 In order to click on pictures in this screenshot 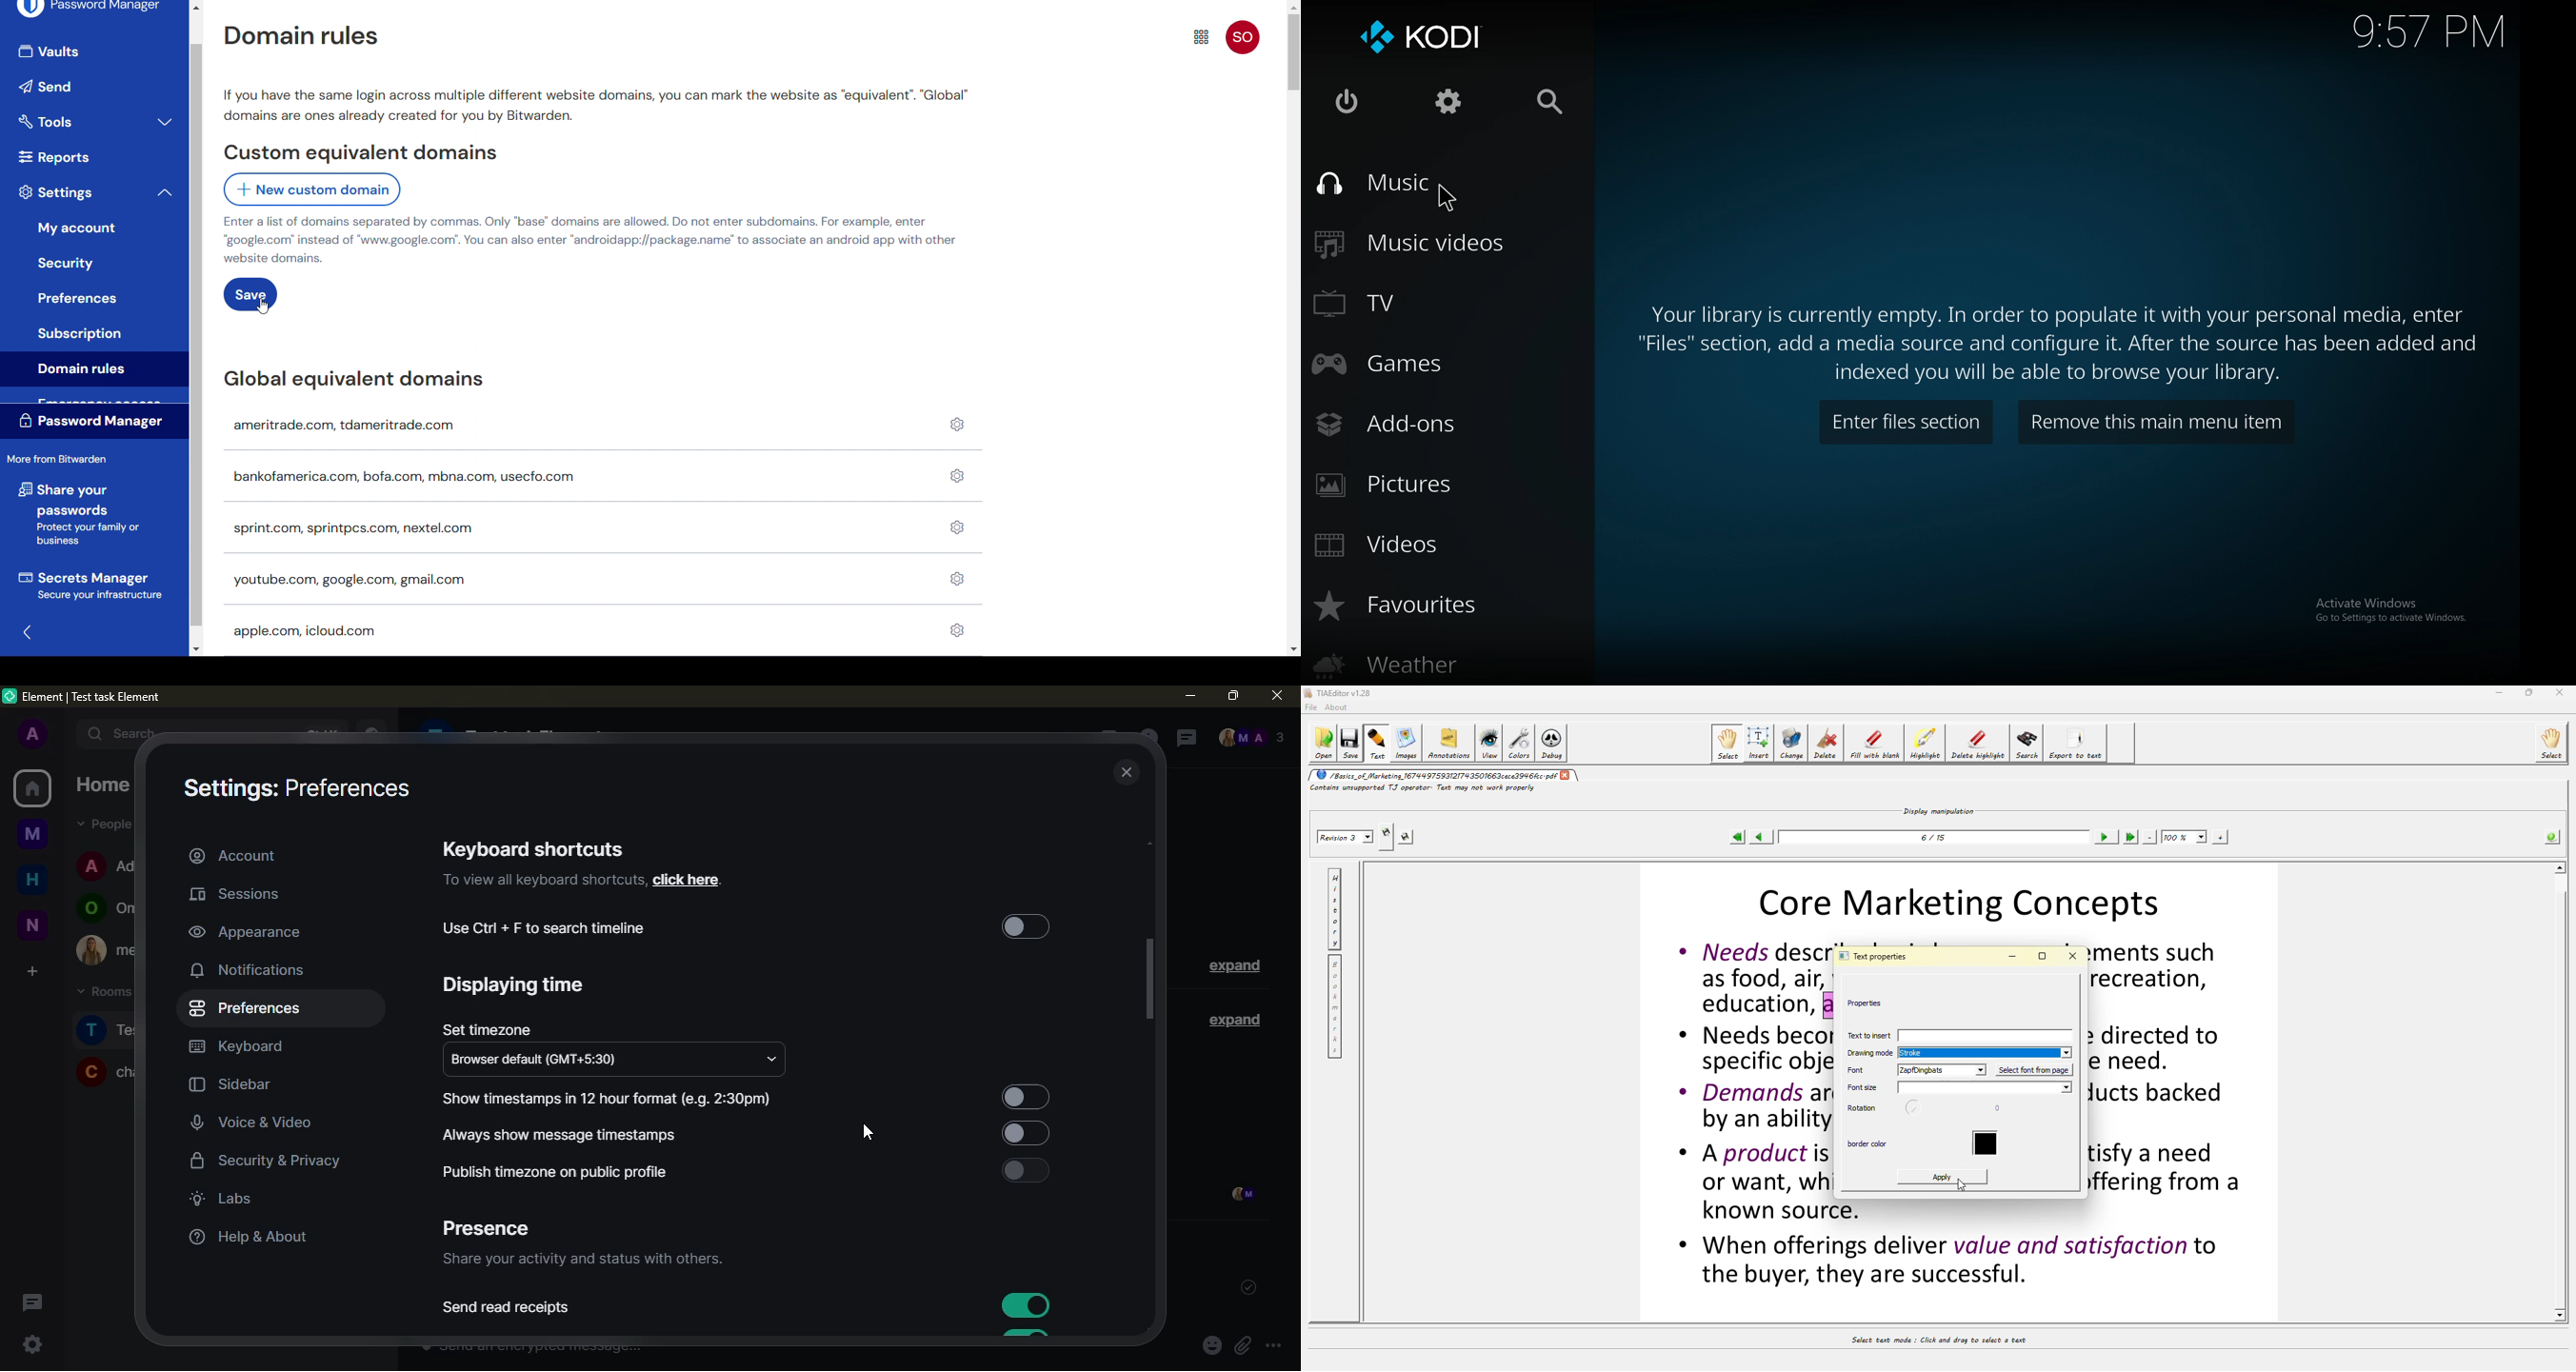, I will do `click(1425, 484)`.